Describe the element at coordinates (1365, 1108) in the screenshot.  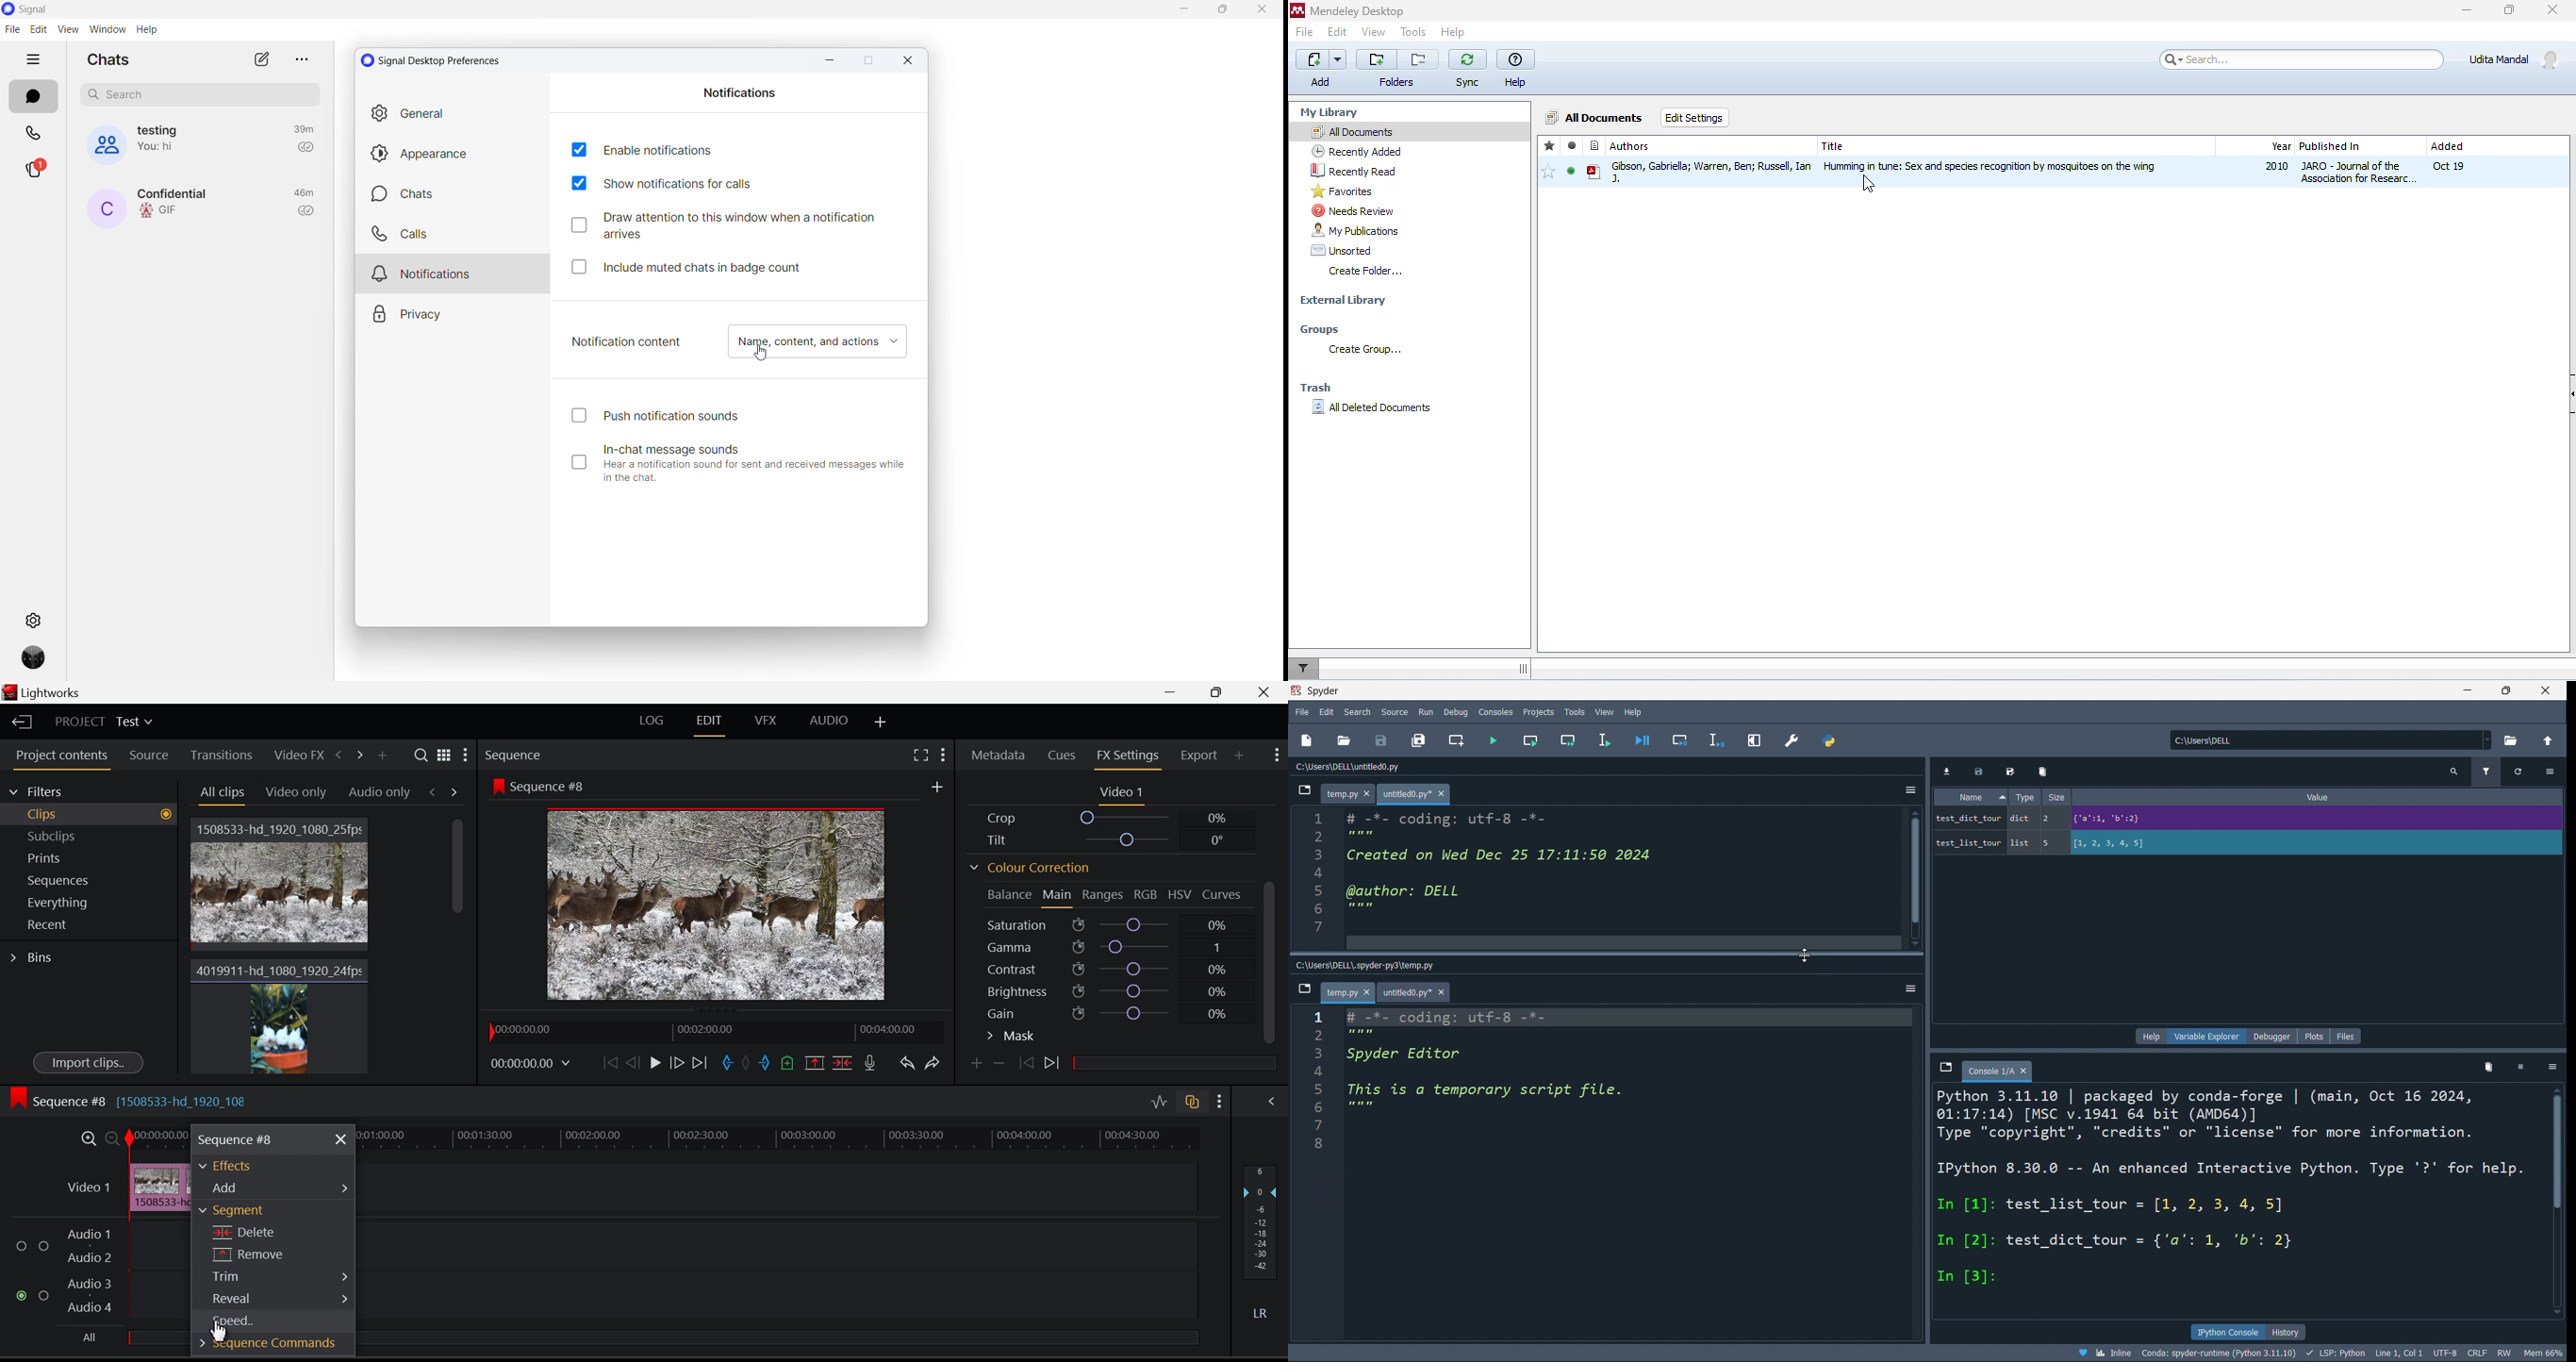
I see `6 """` at that location.